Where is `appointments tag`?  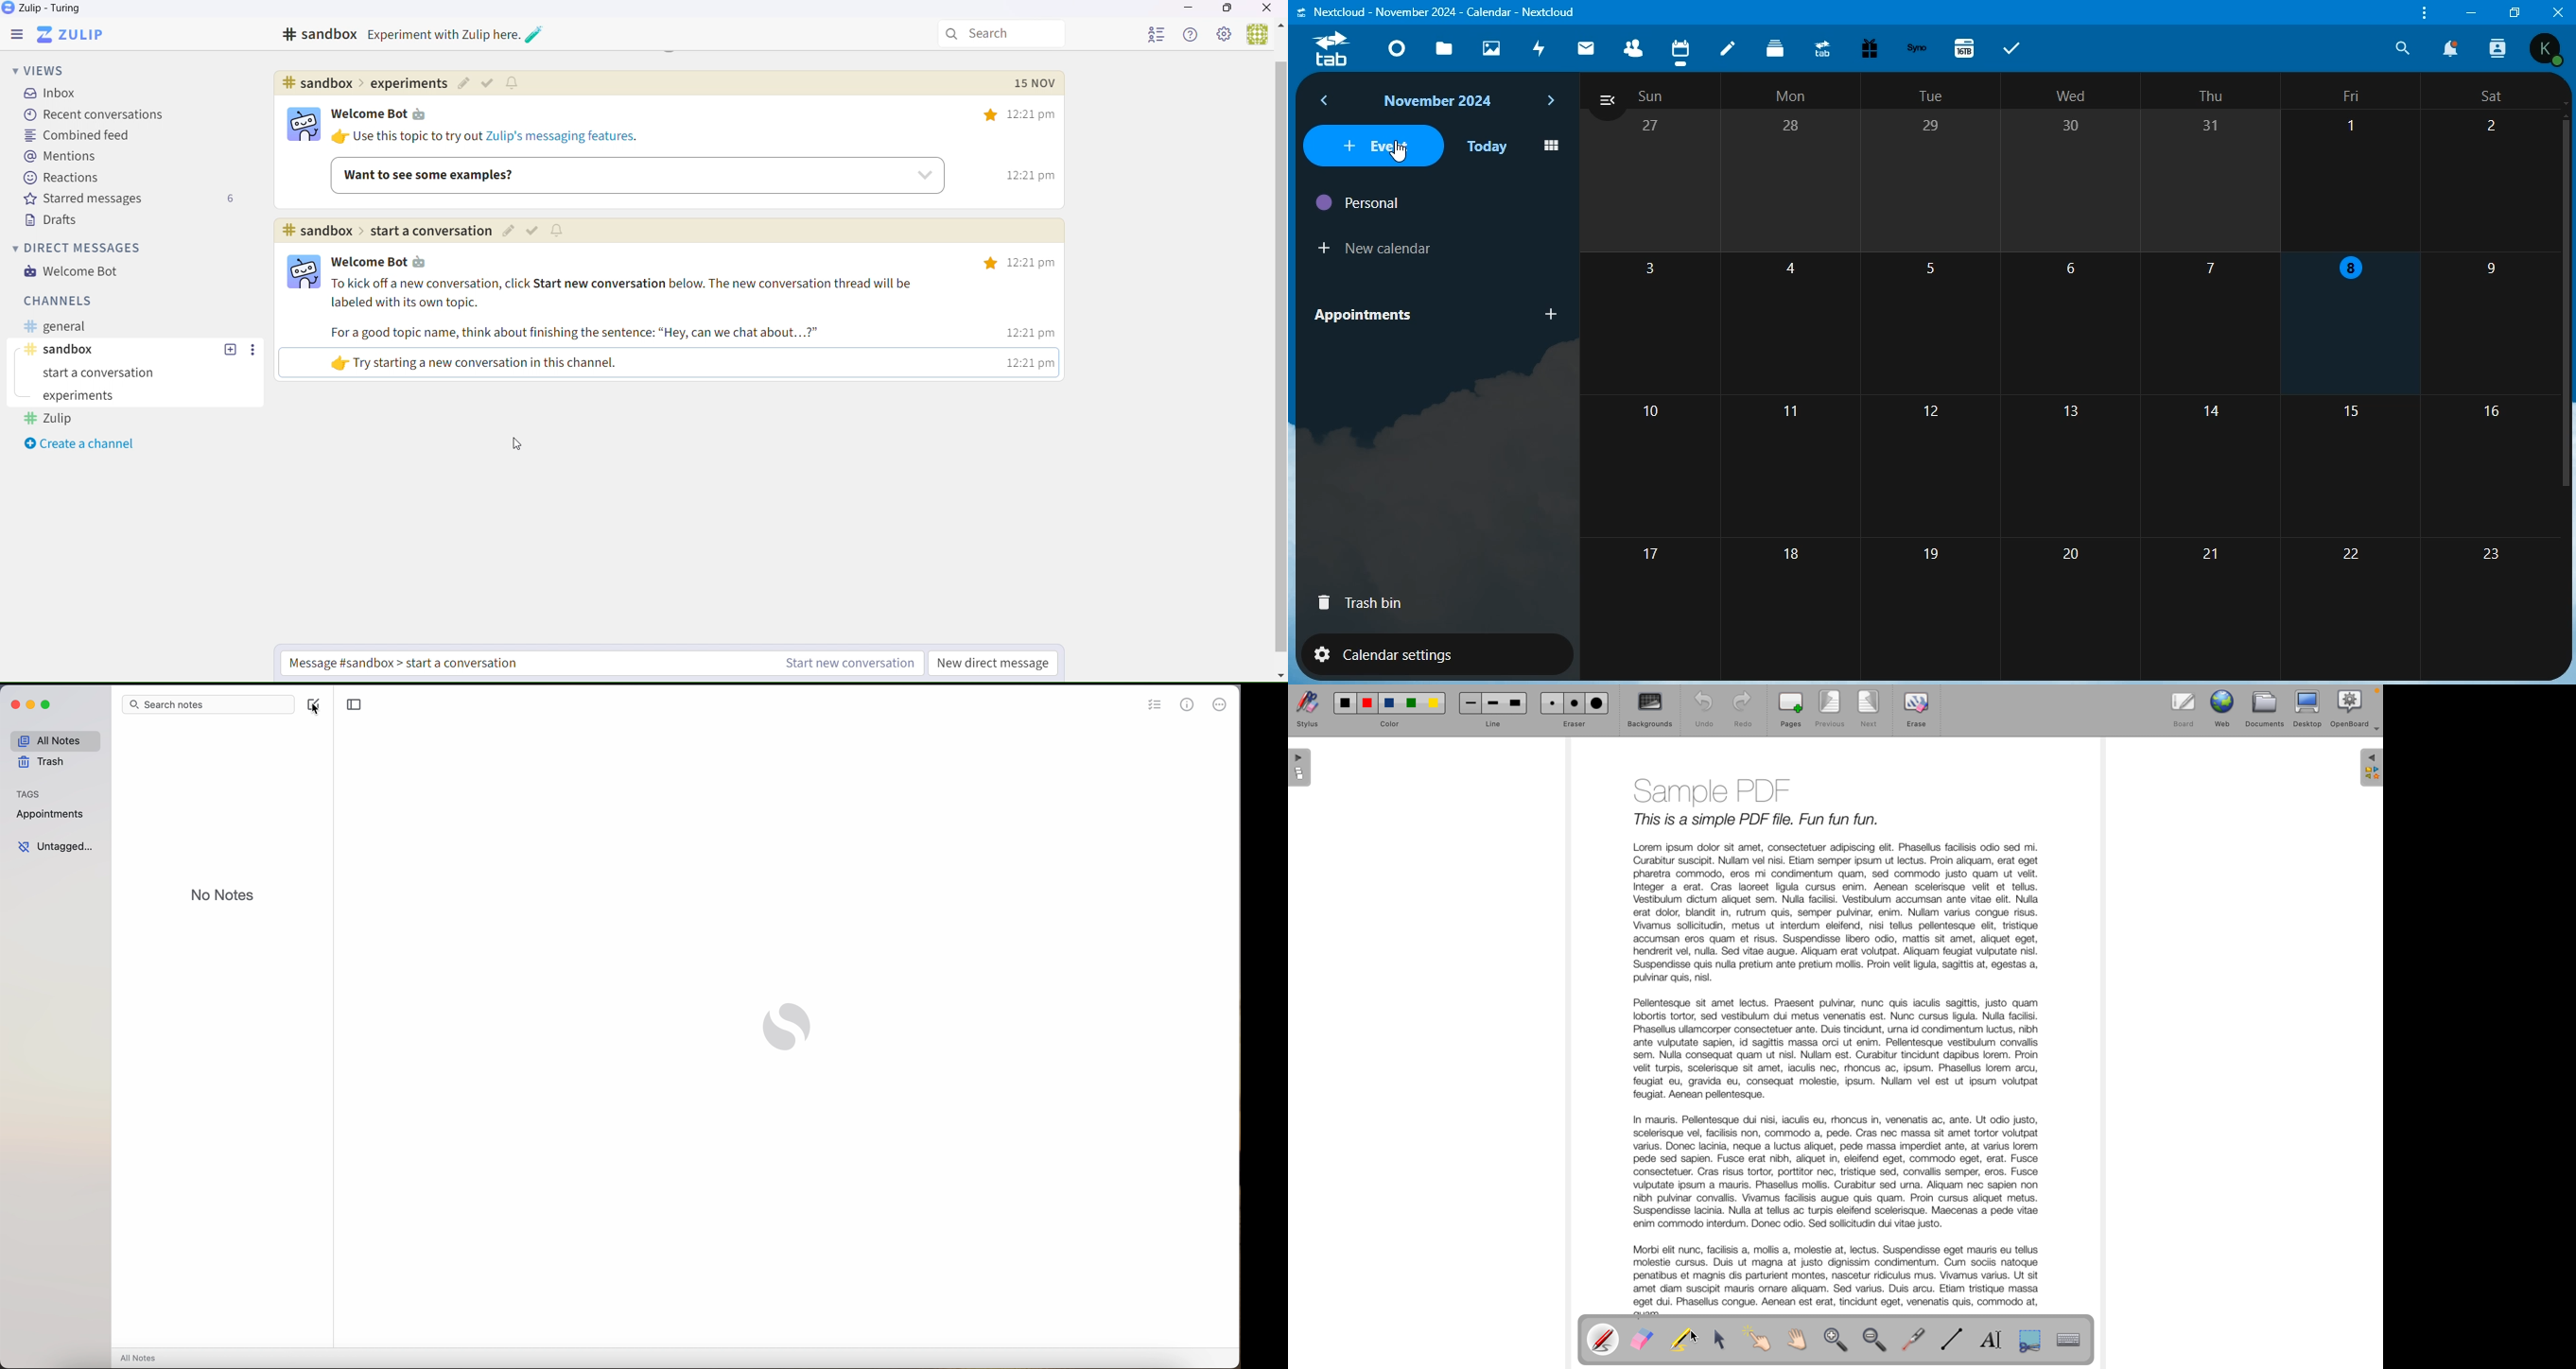 appointments tag is located at coordinates (51, 812).